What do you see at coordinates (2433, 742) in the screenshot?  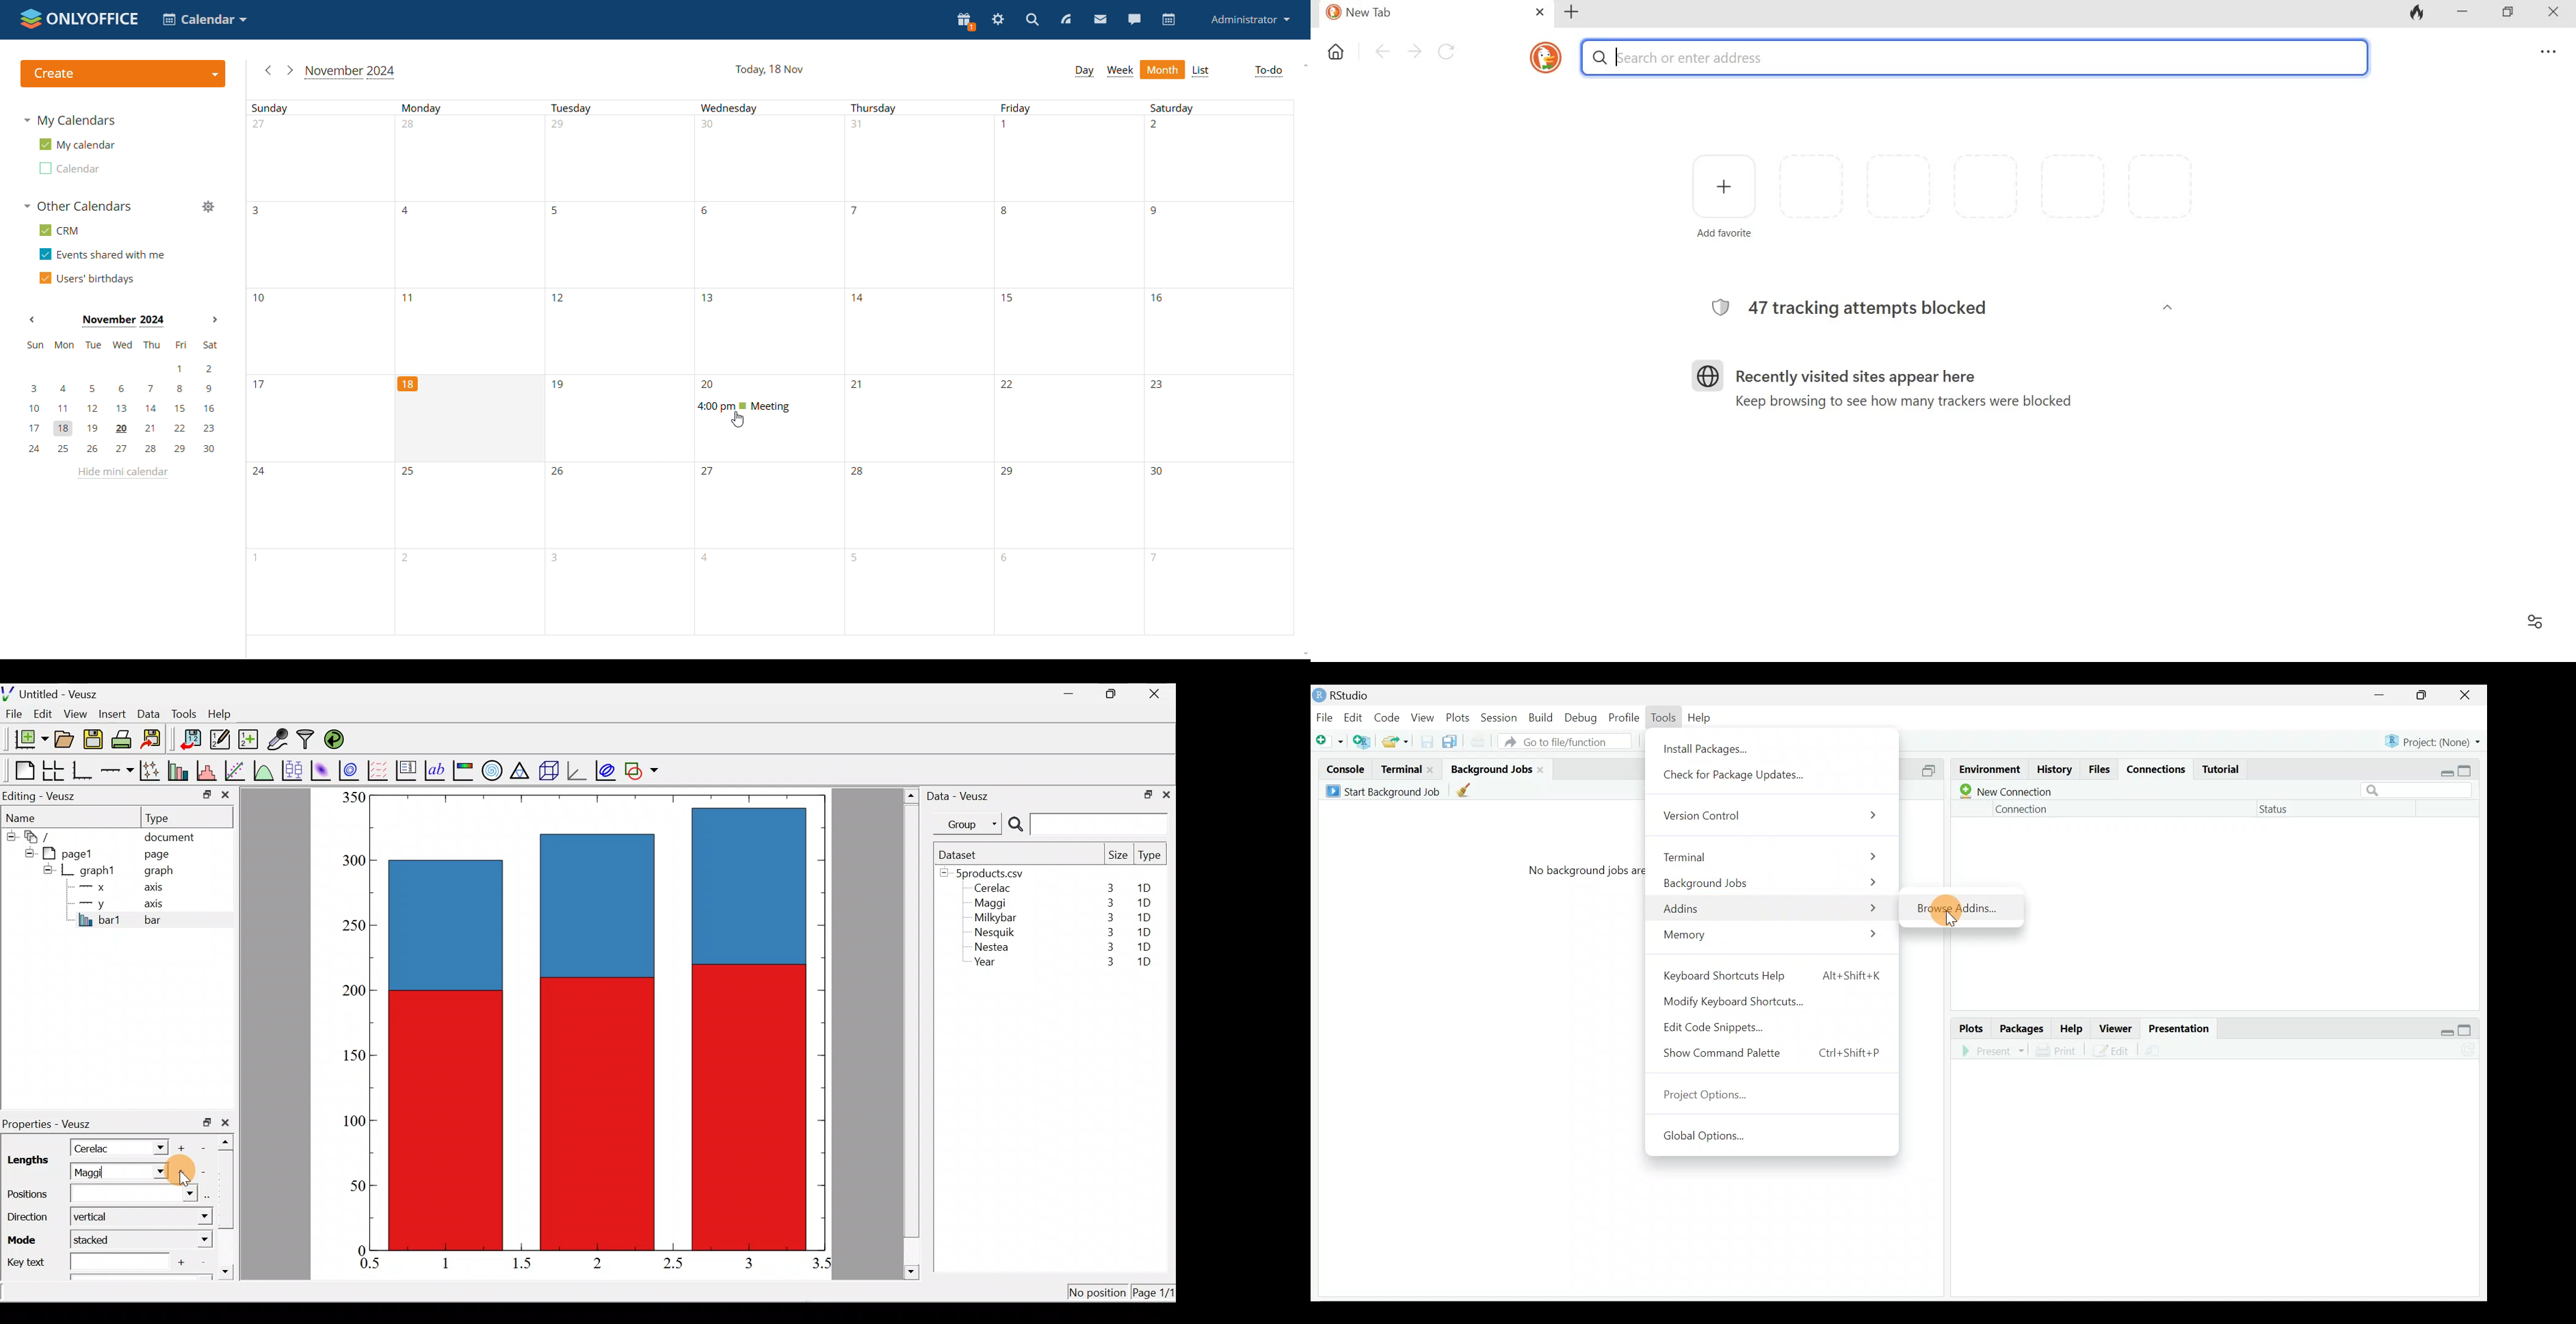 I see `Project (None)` at bounding box center [2433, 742].